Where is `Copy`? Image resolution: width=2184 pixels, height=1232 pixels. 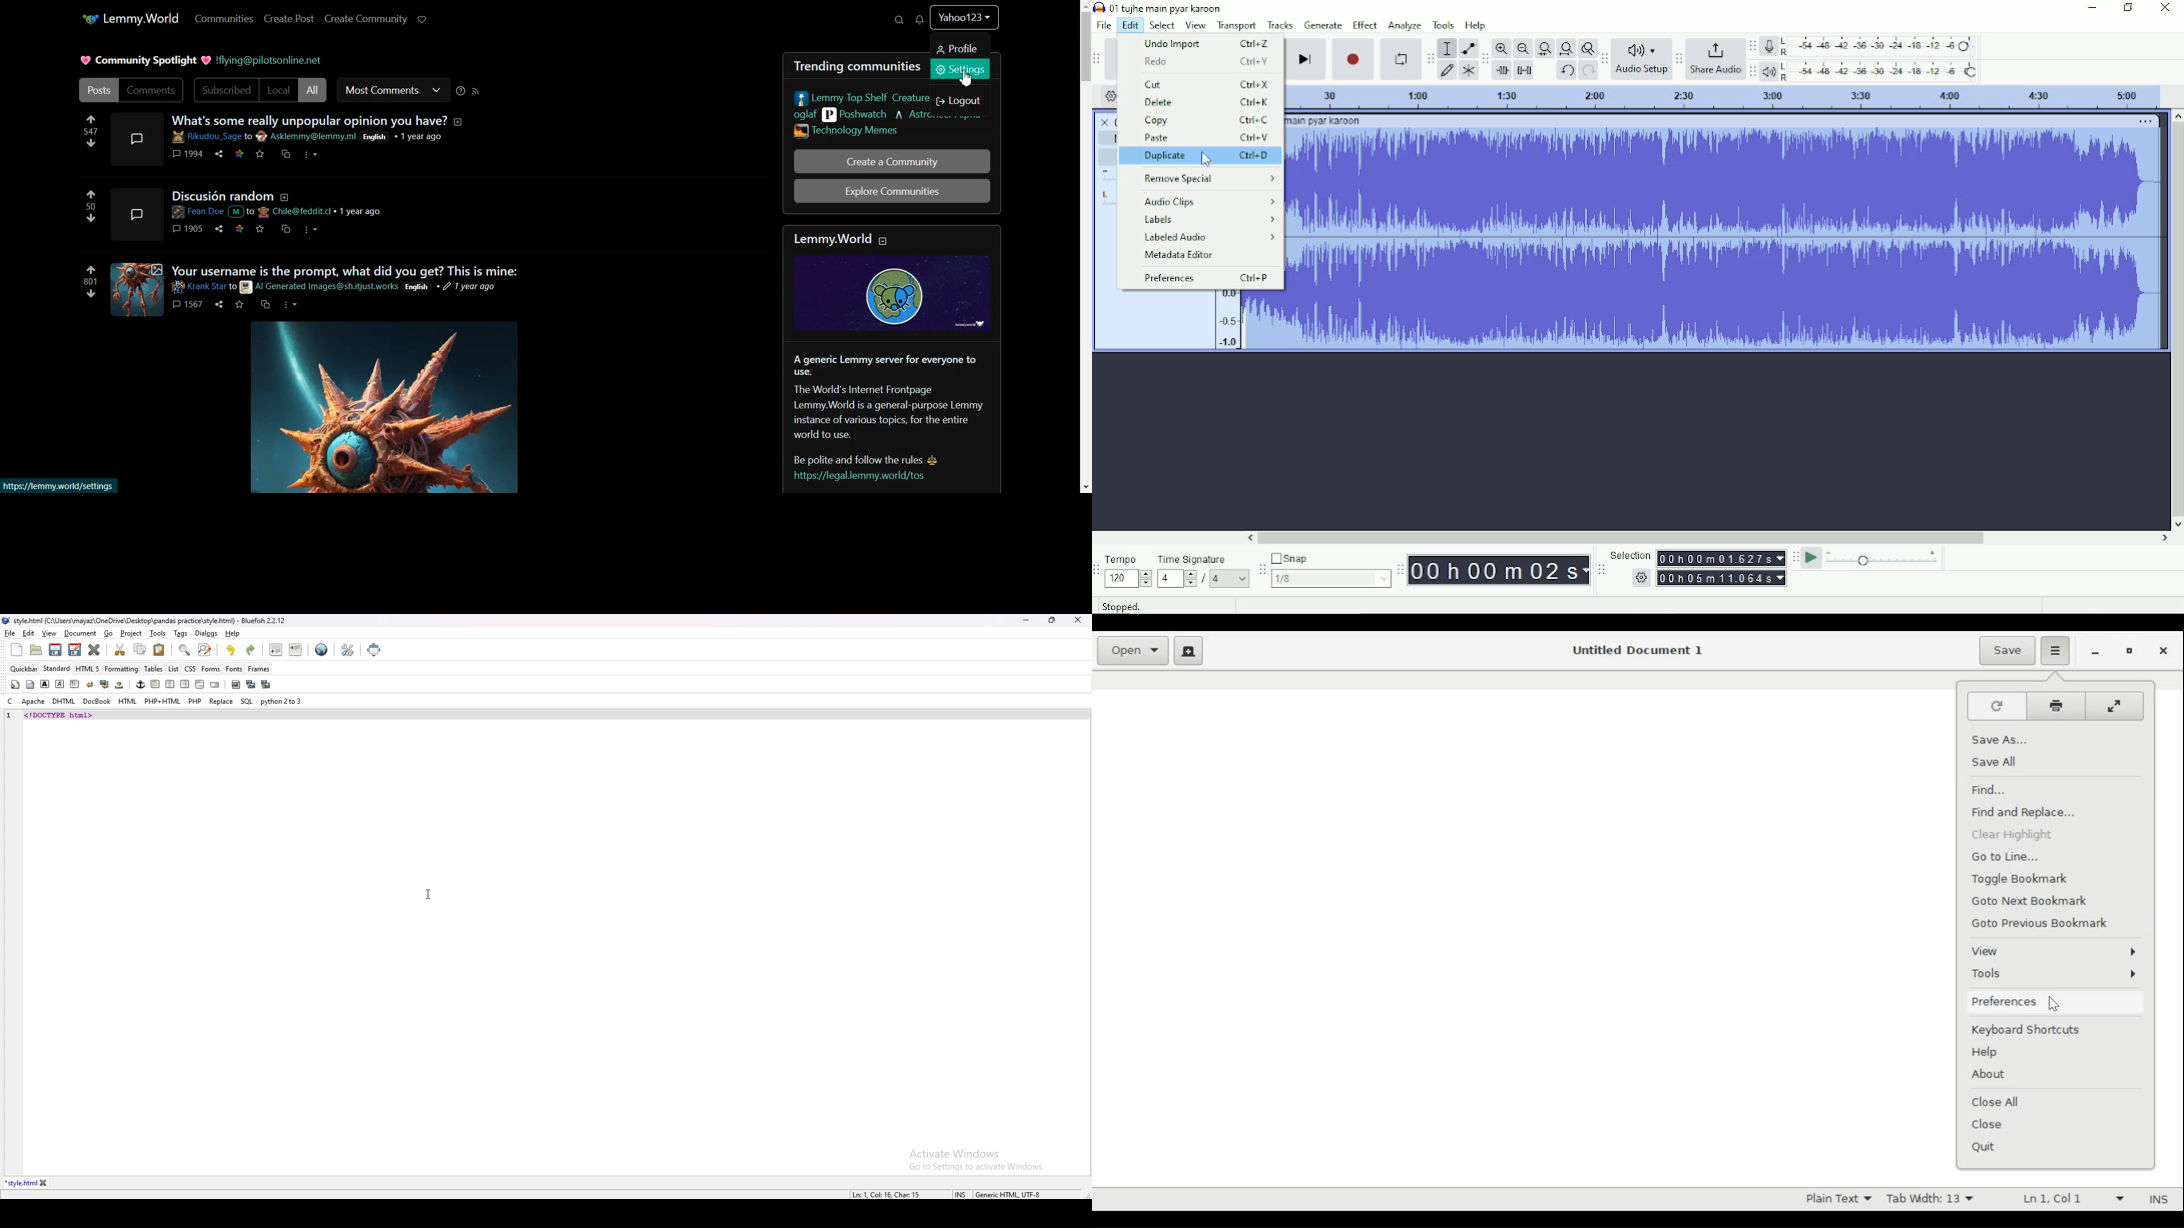 Copy is located at coordinates (1205, 121).